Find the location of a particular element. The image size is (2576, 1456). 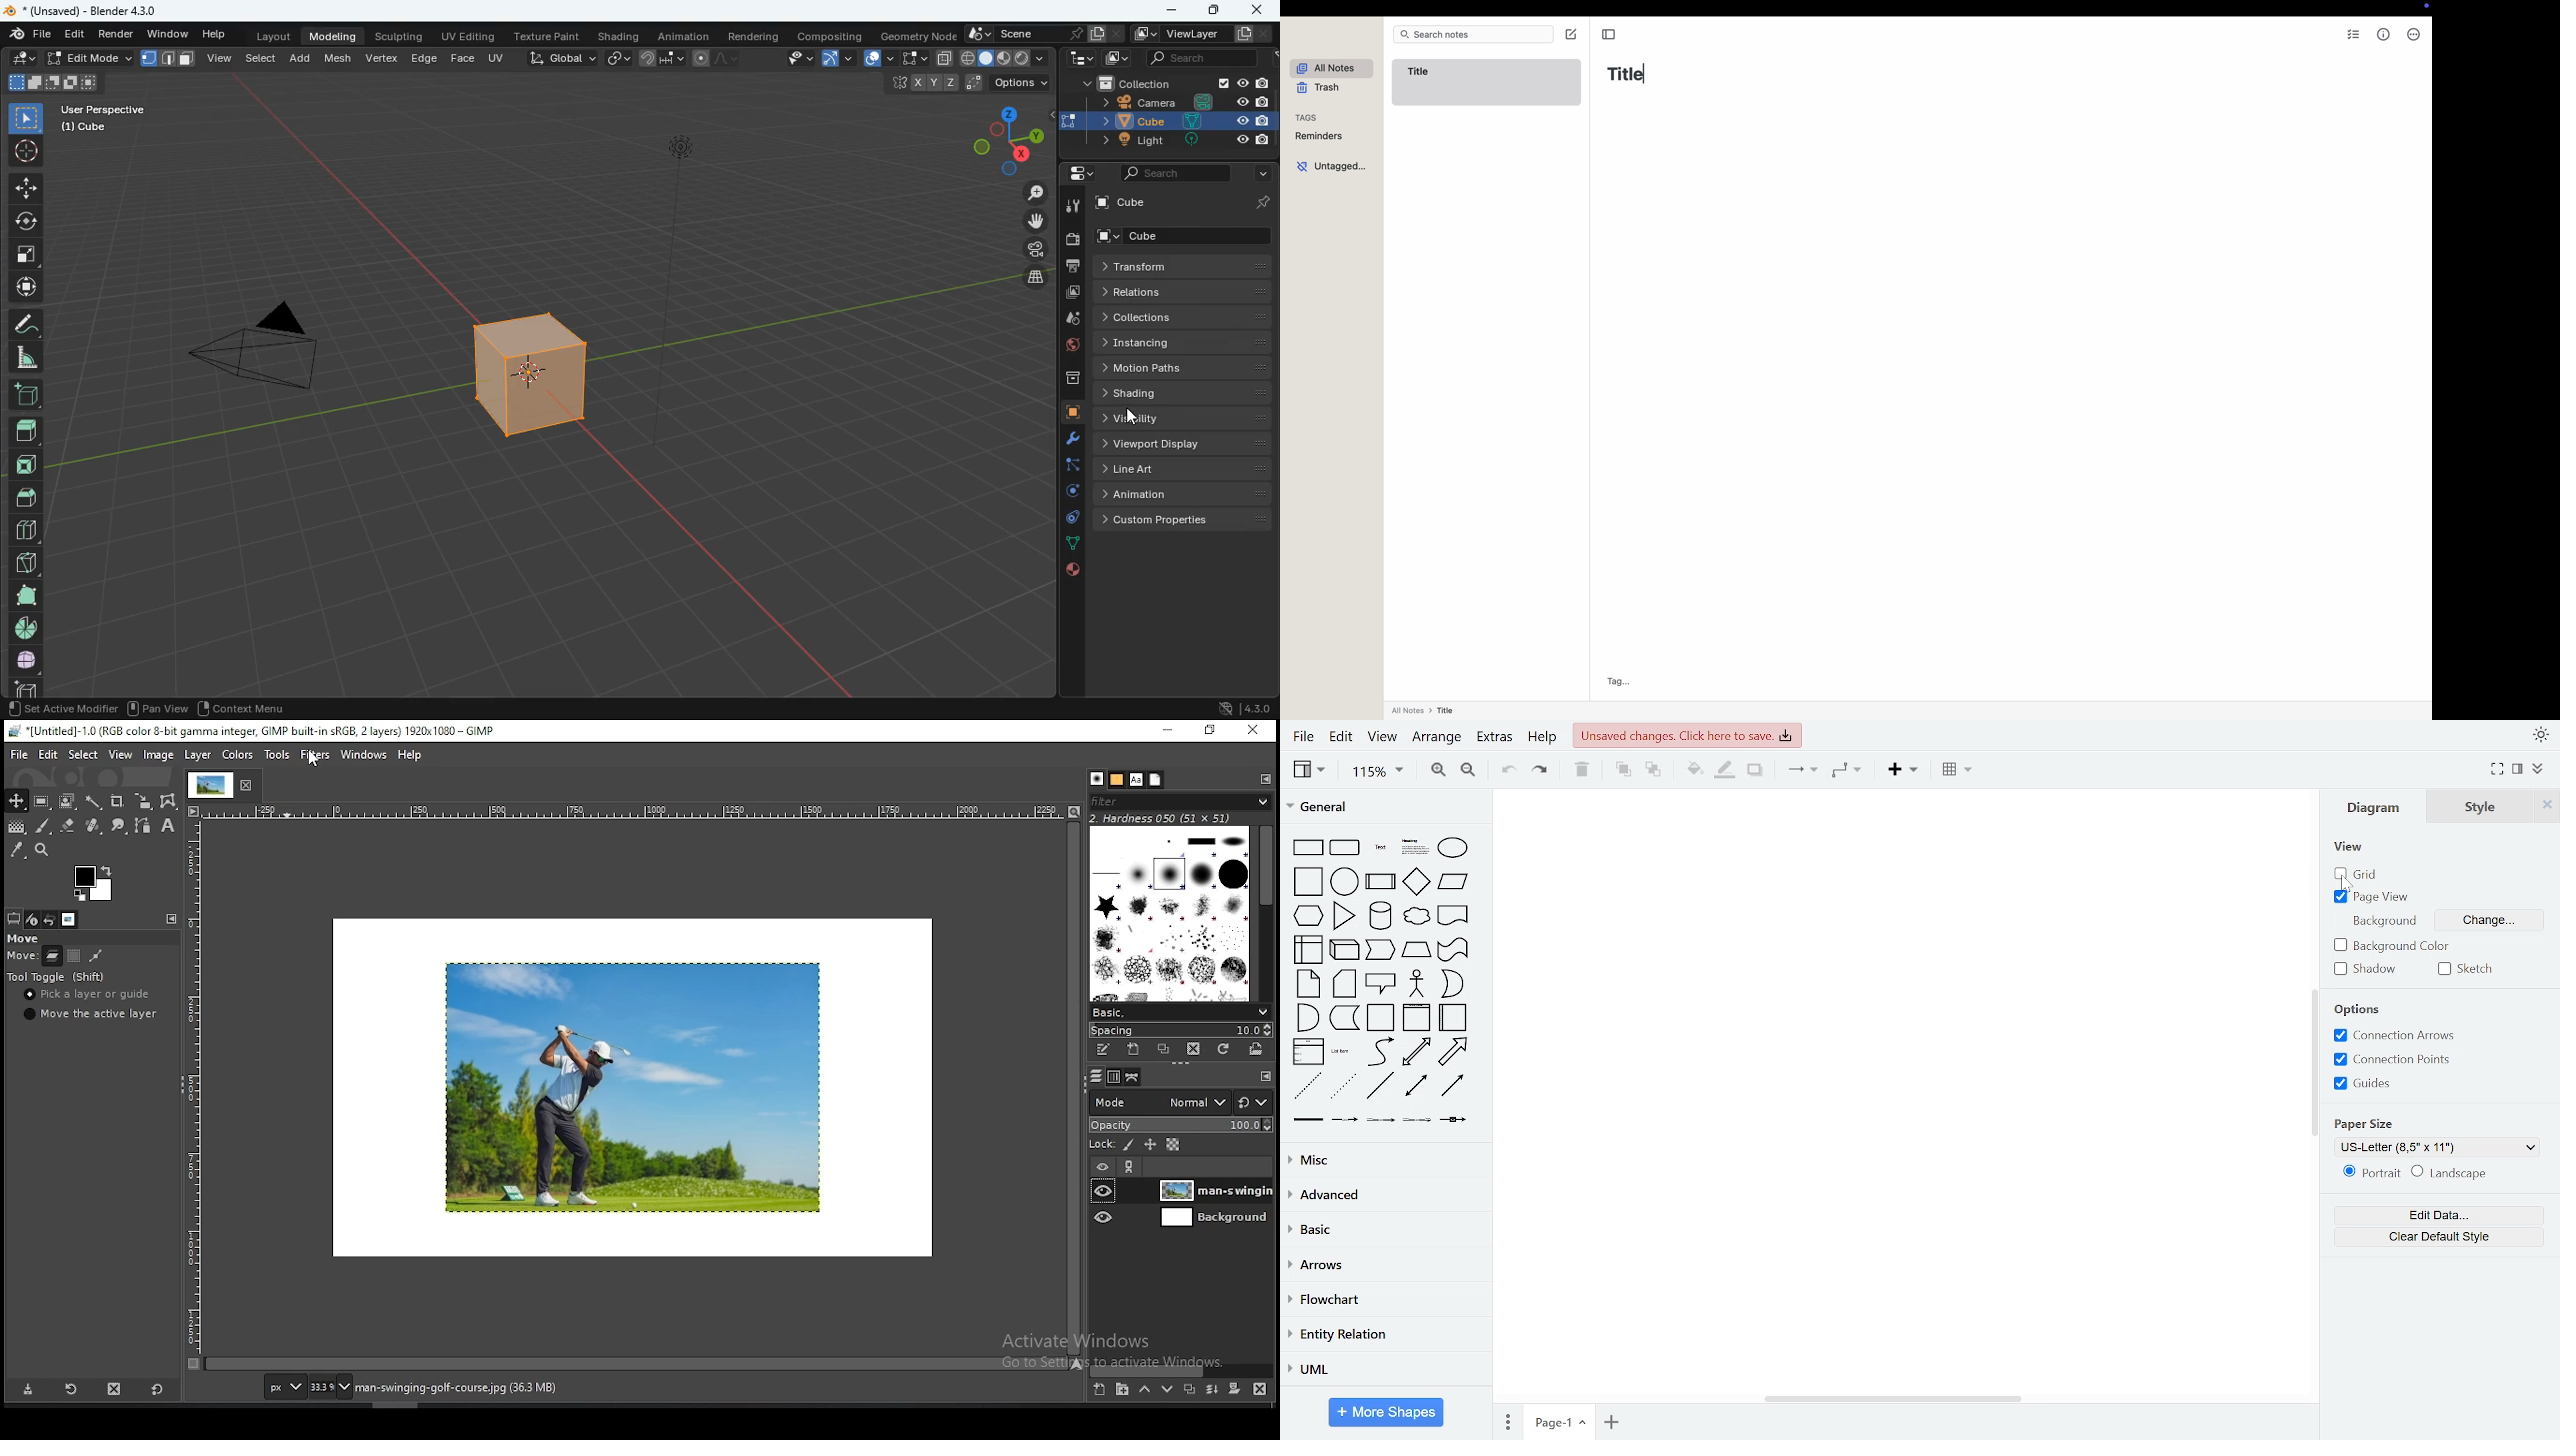

file is located at coordinates (1304, 736).